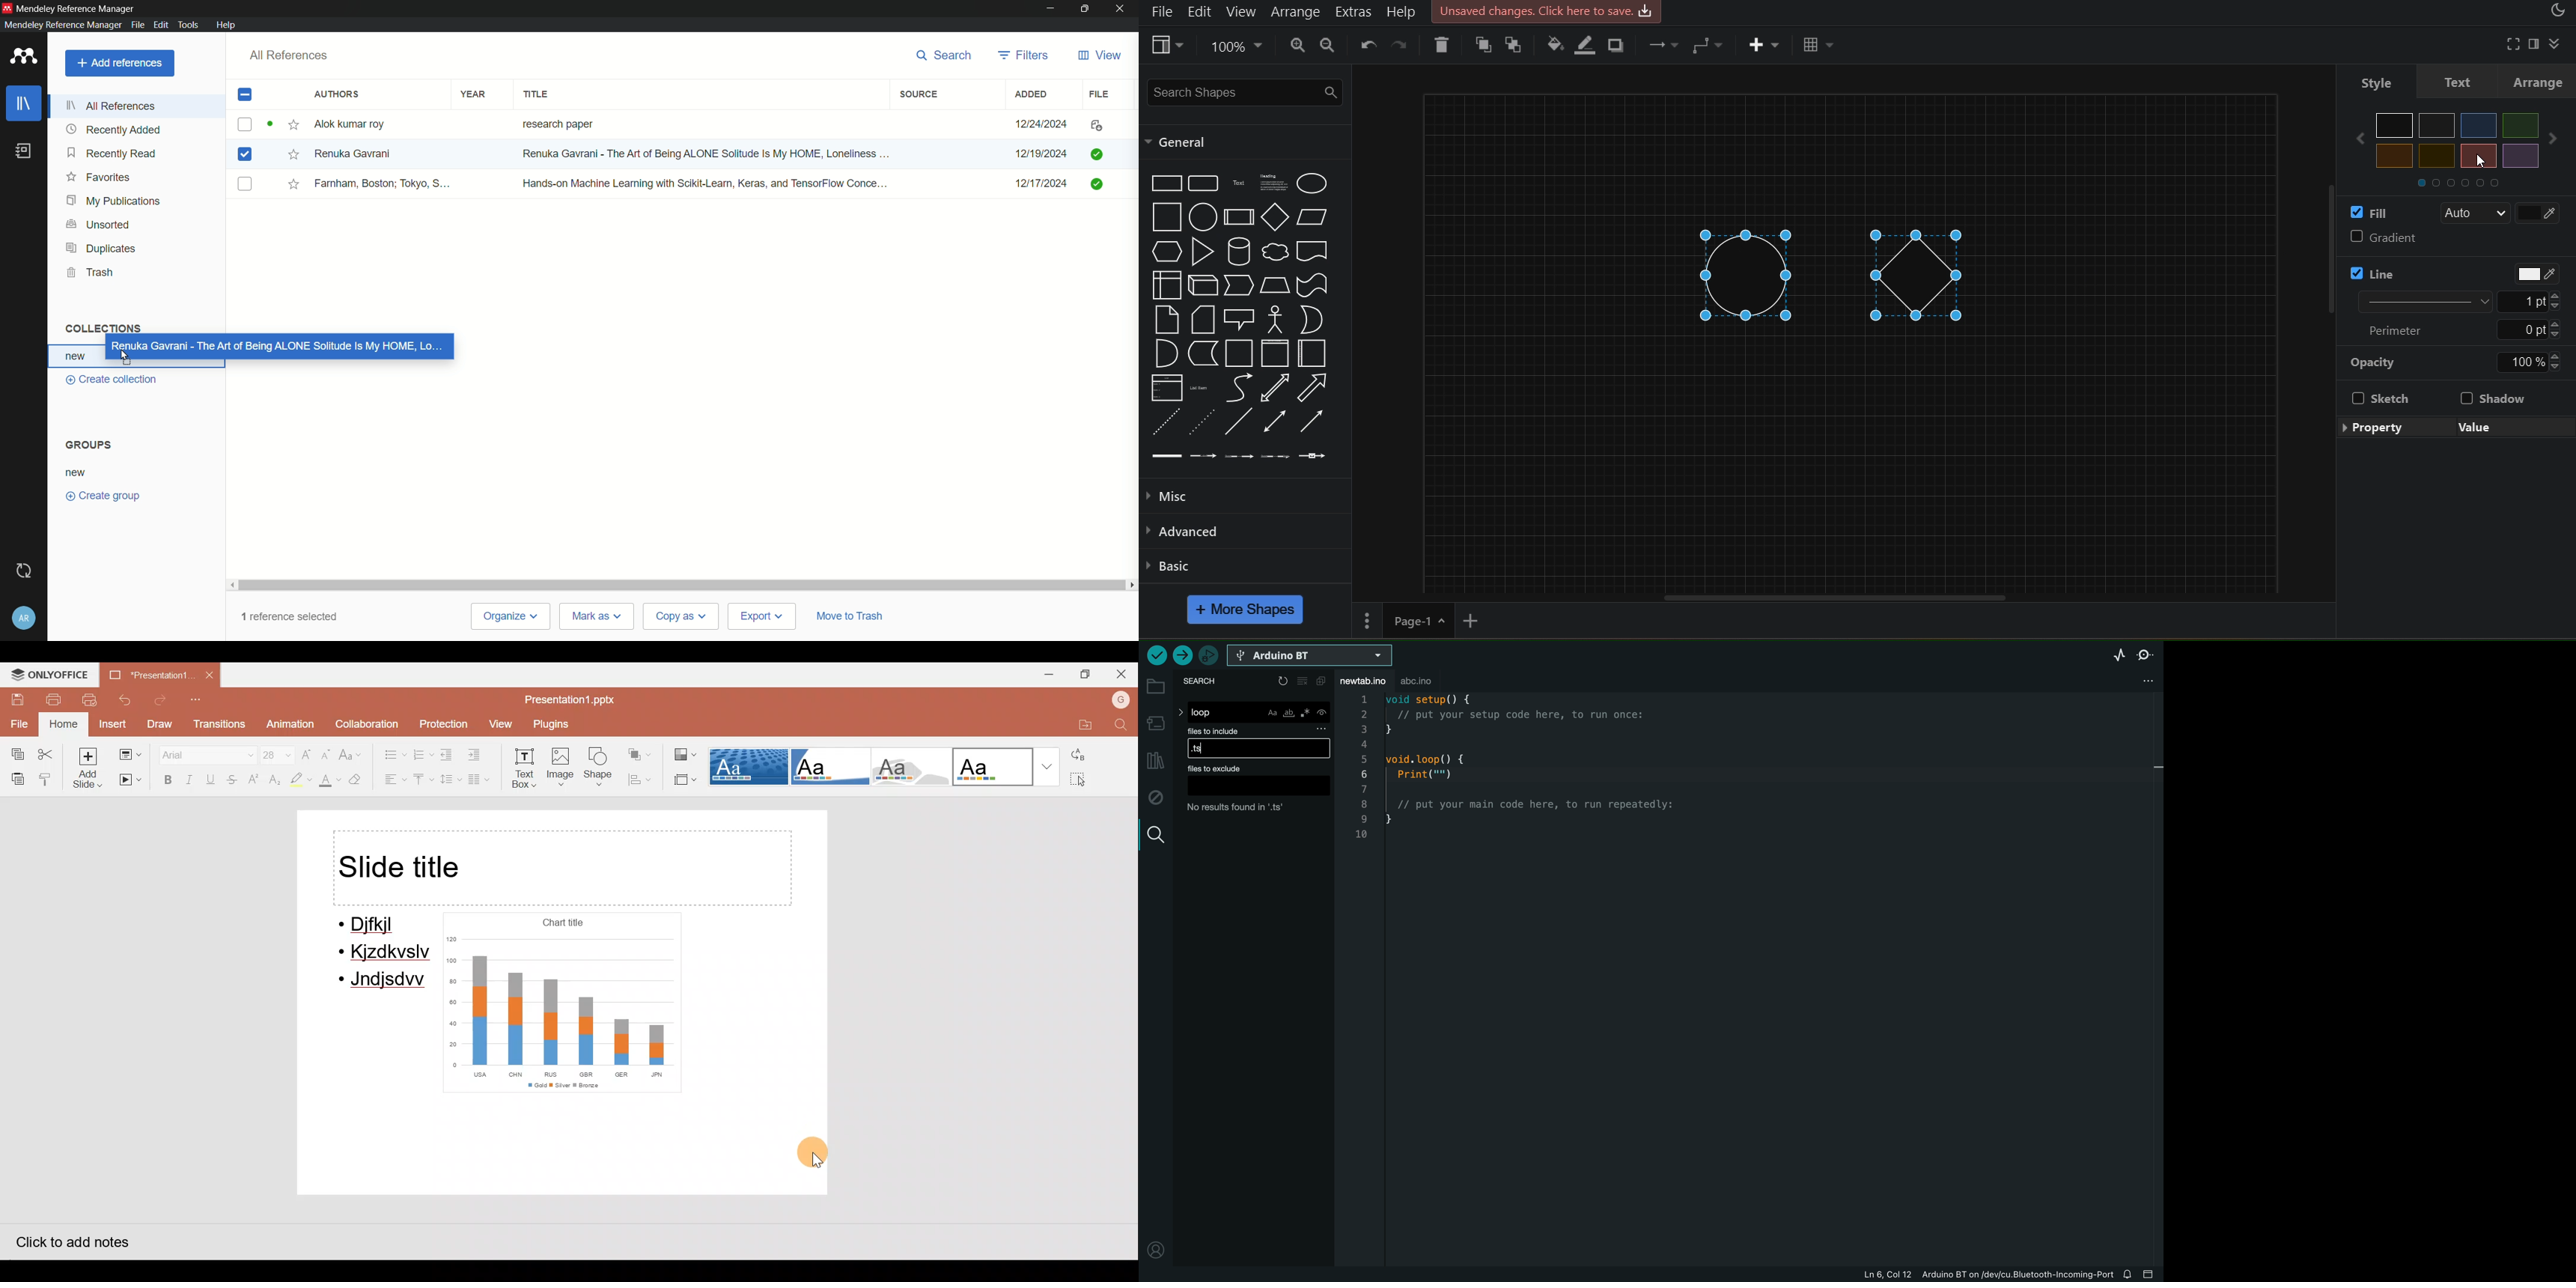 The width and height of the screenshot is (2576, 1288). I want to click on Cloud, so click(1273, 252).